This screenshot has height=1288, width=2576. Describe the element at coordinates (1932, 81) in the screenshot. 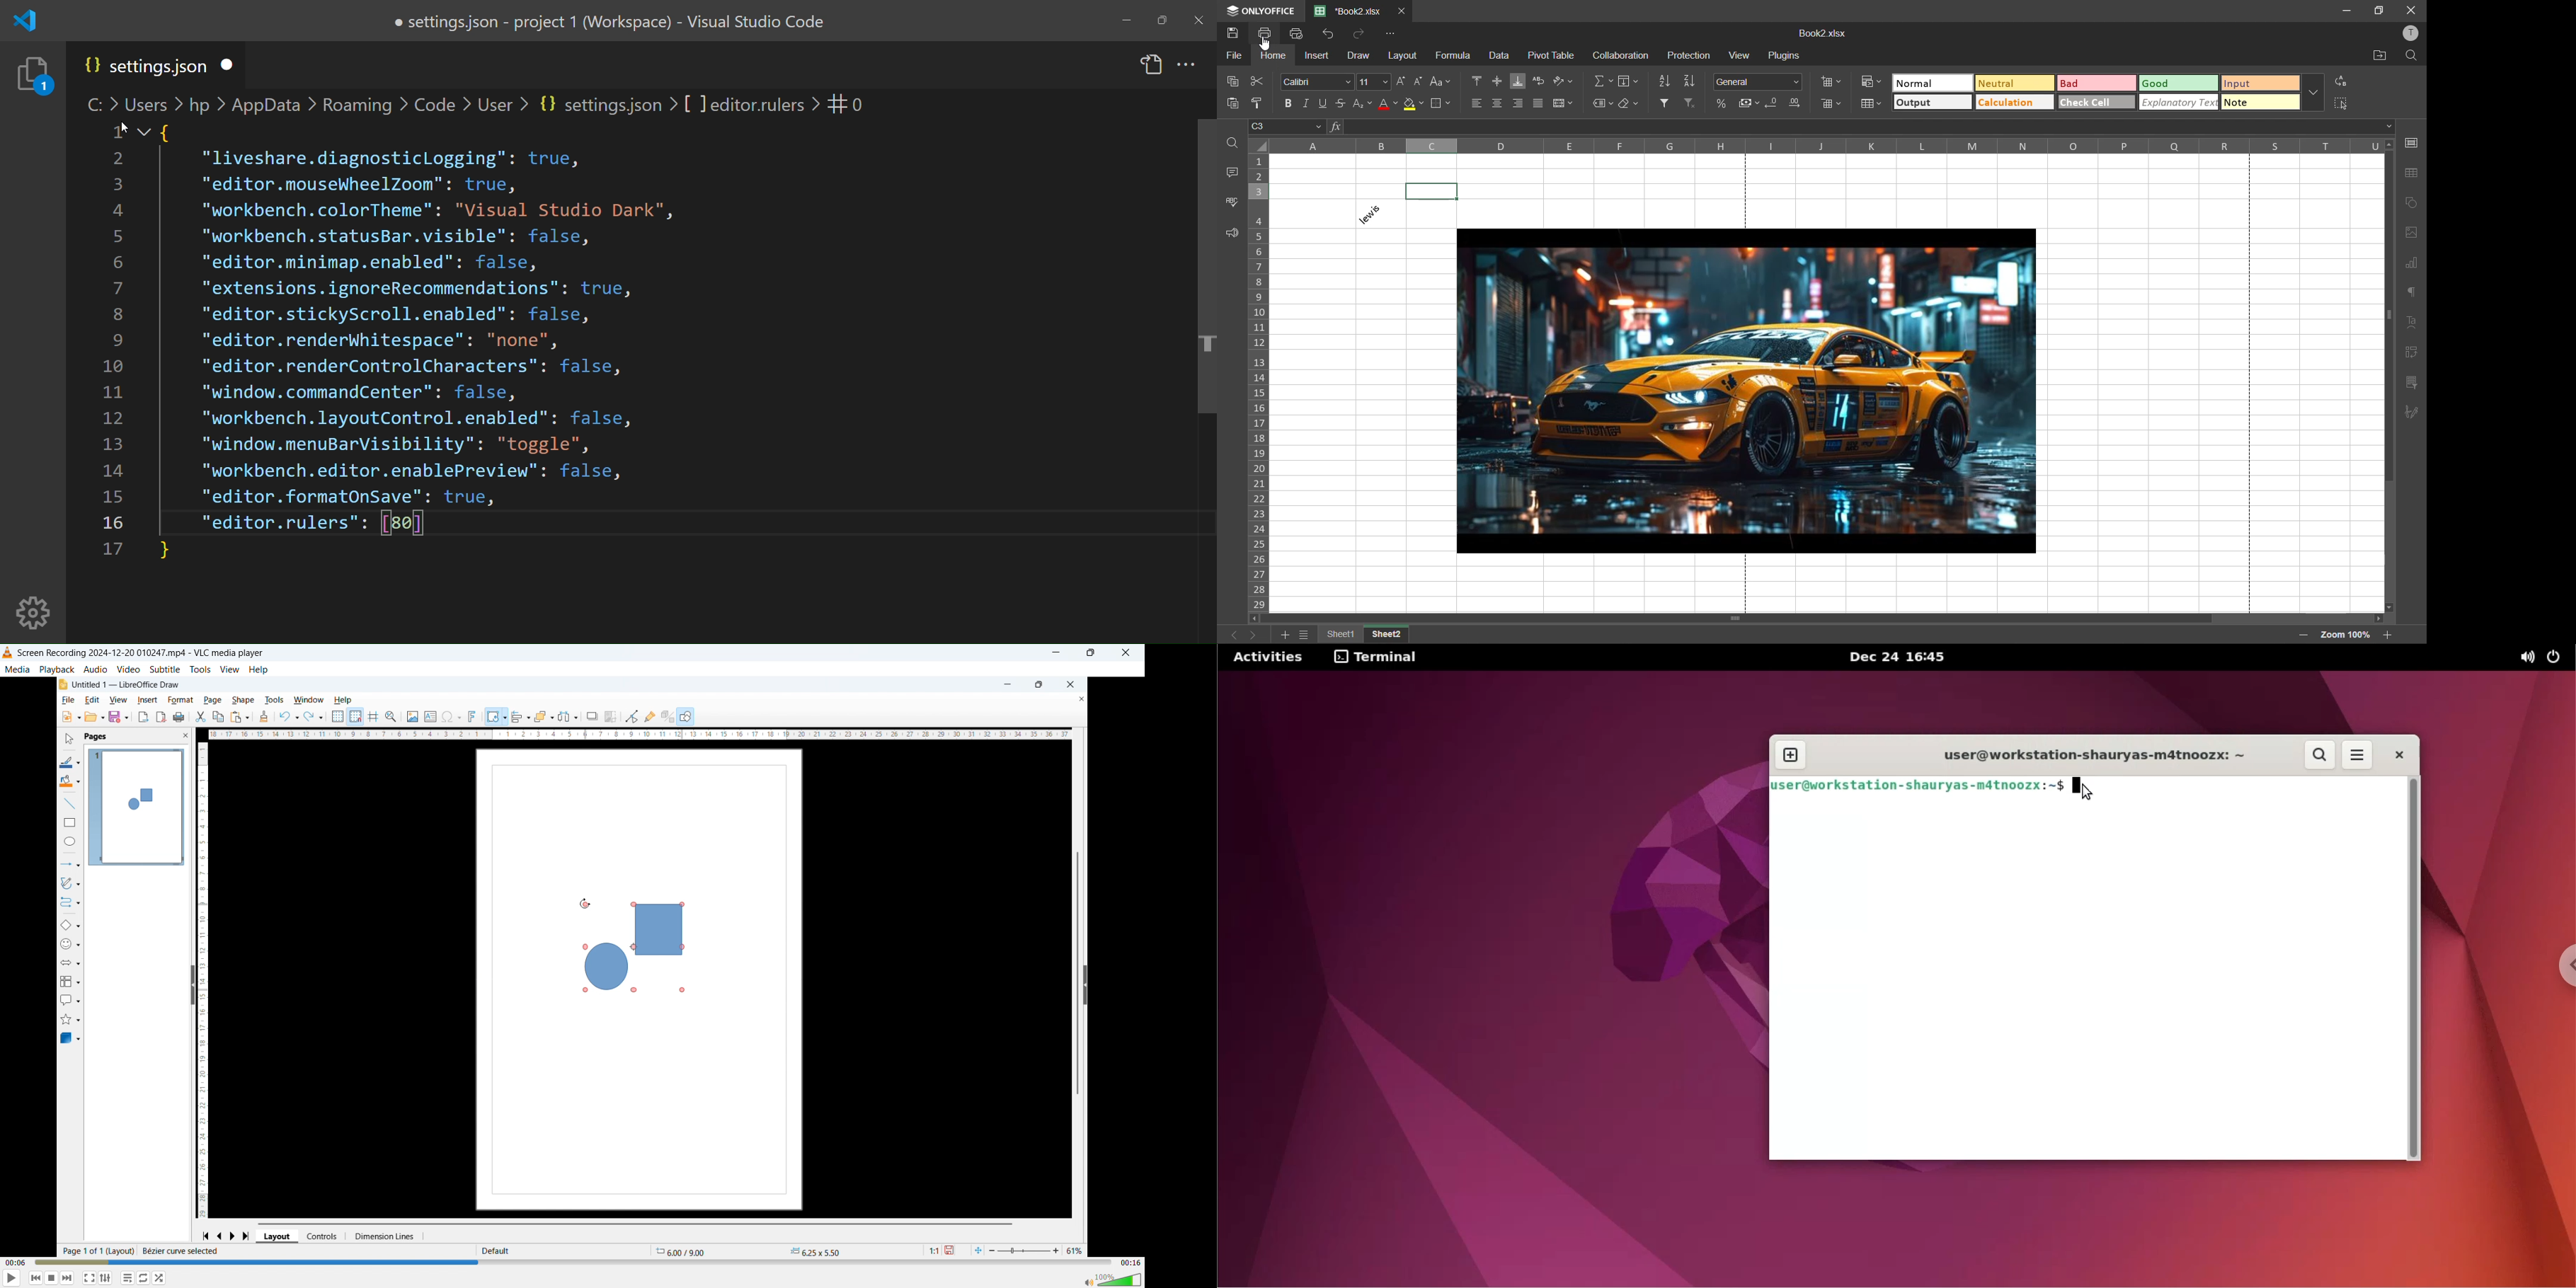

I see `normal` at that location.